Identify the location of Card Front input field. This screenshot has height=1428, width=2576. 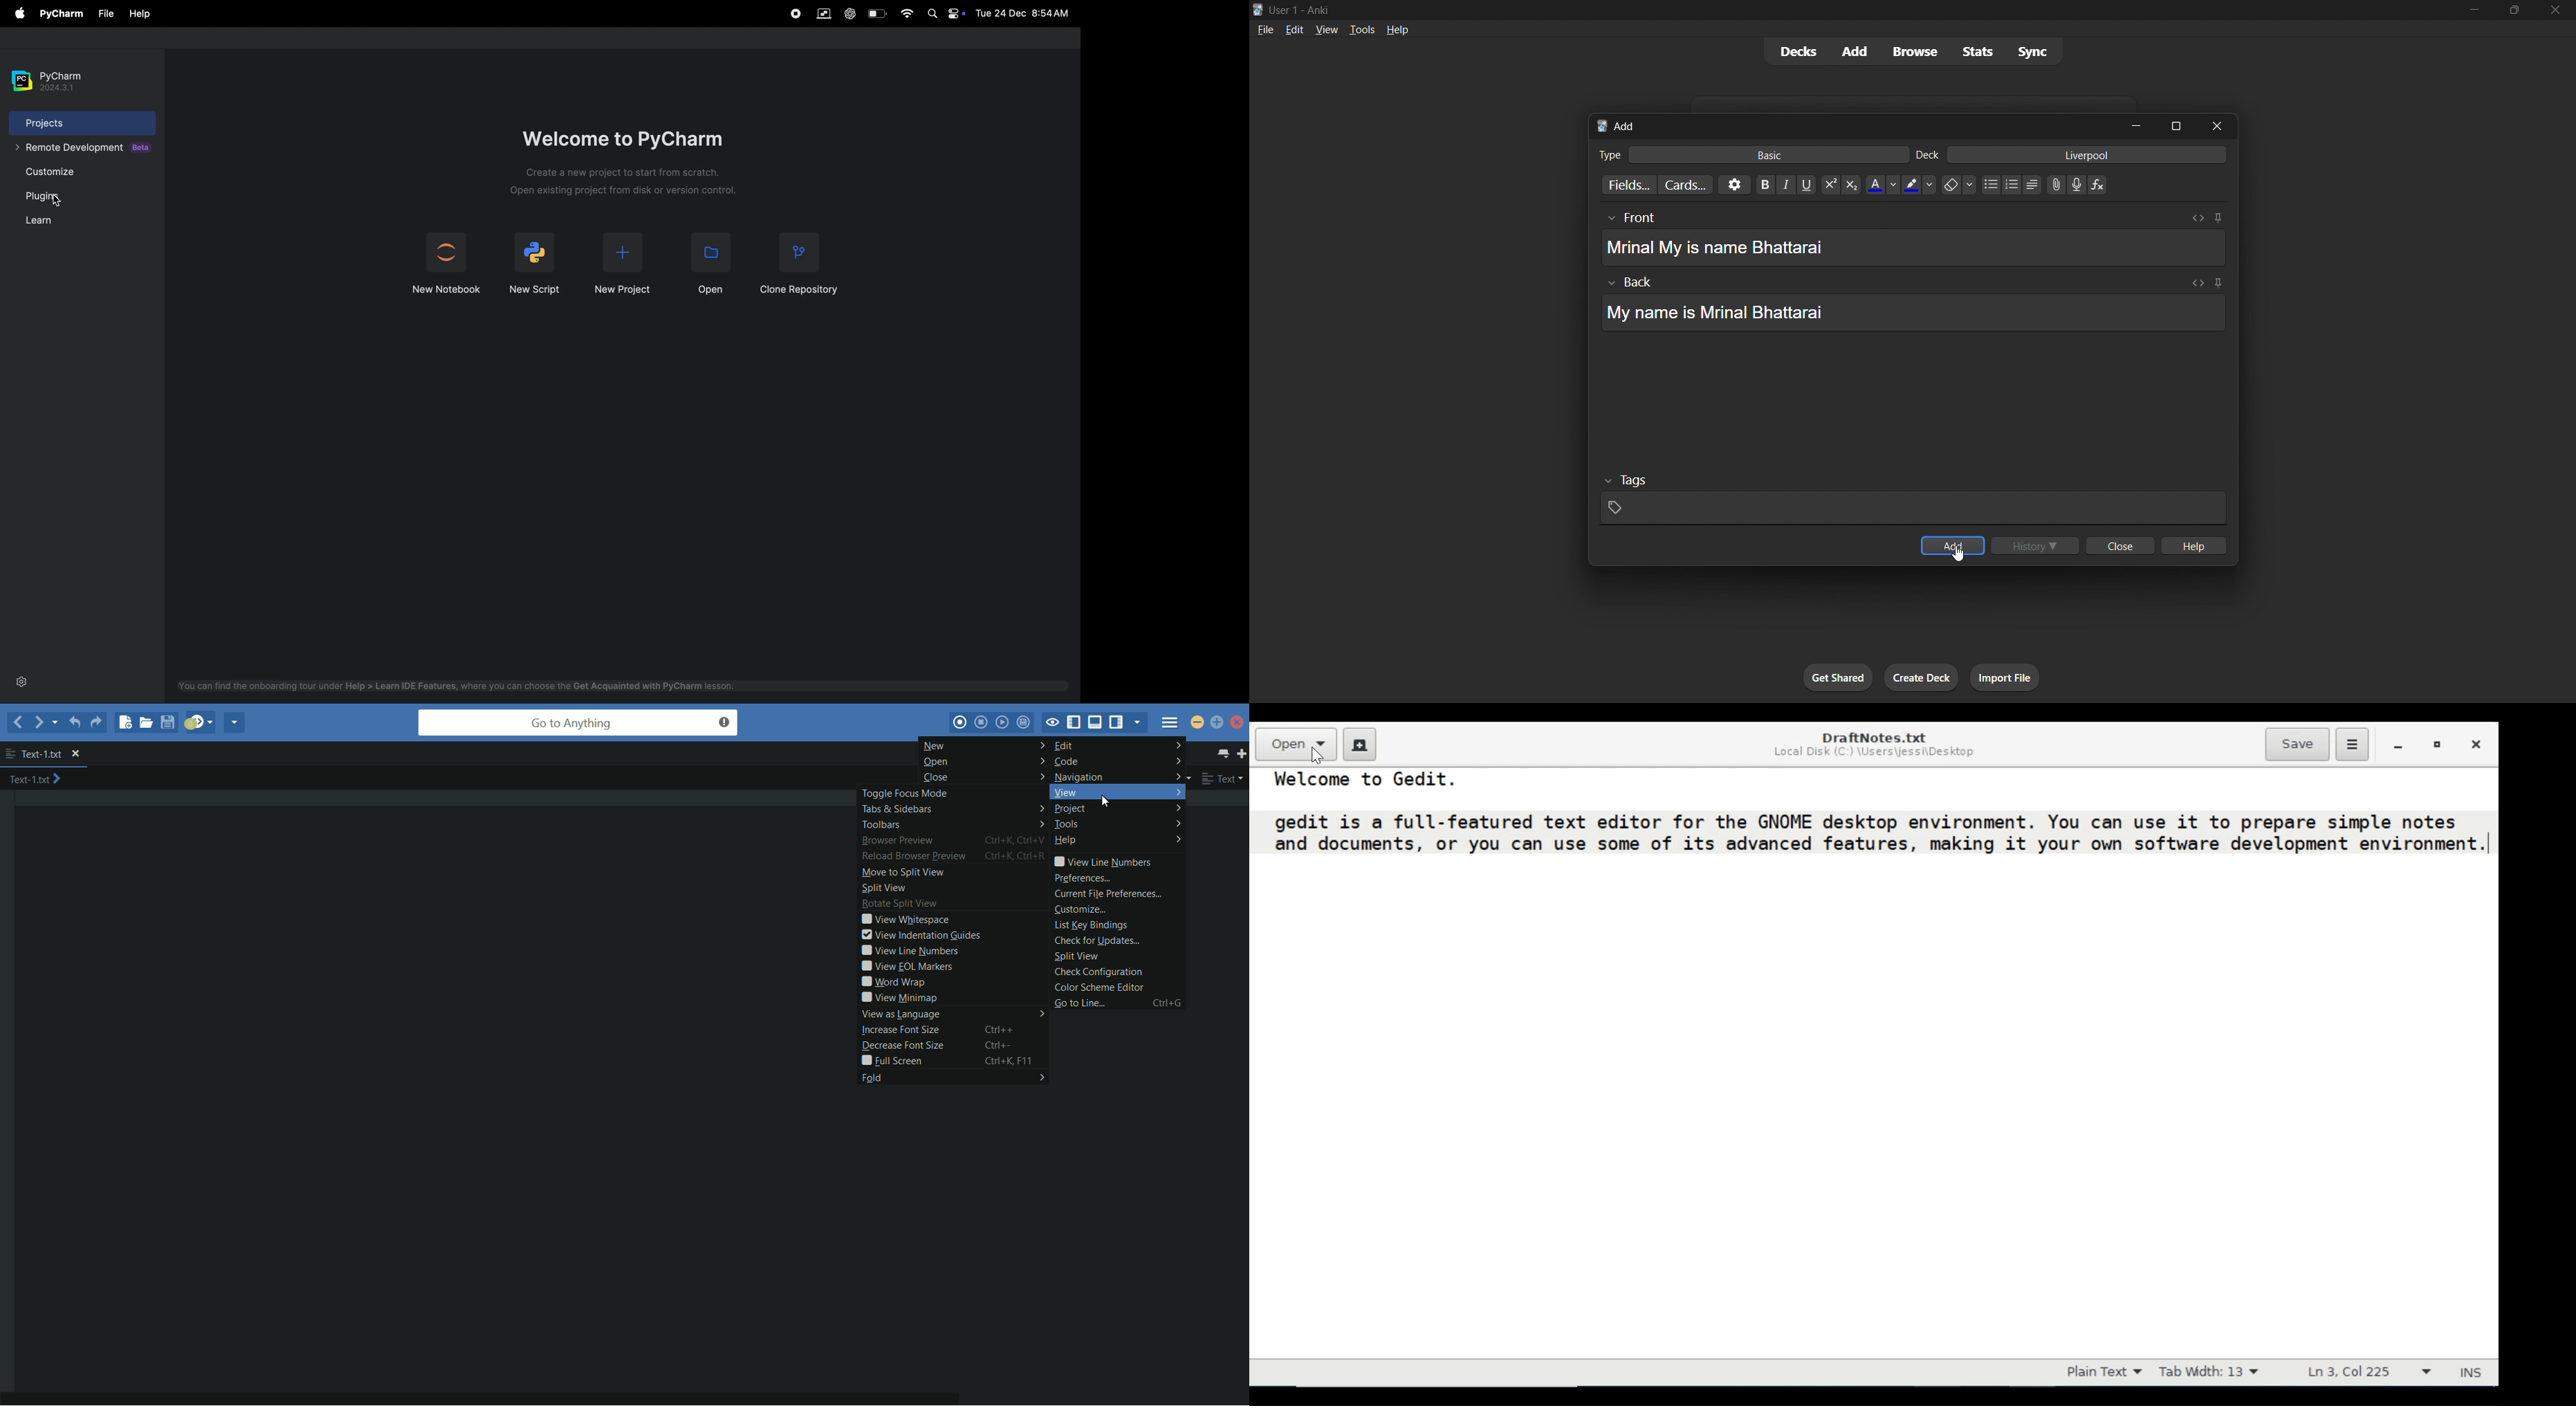
(1917, 239).